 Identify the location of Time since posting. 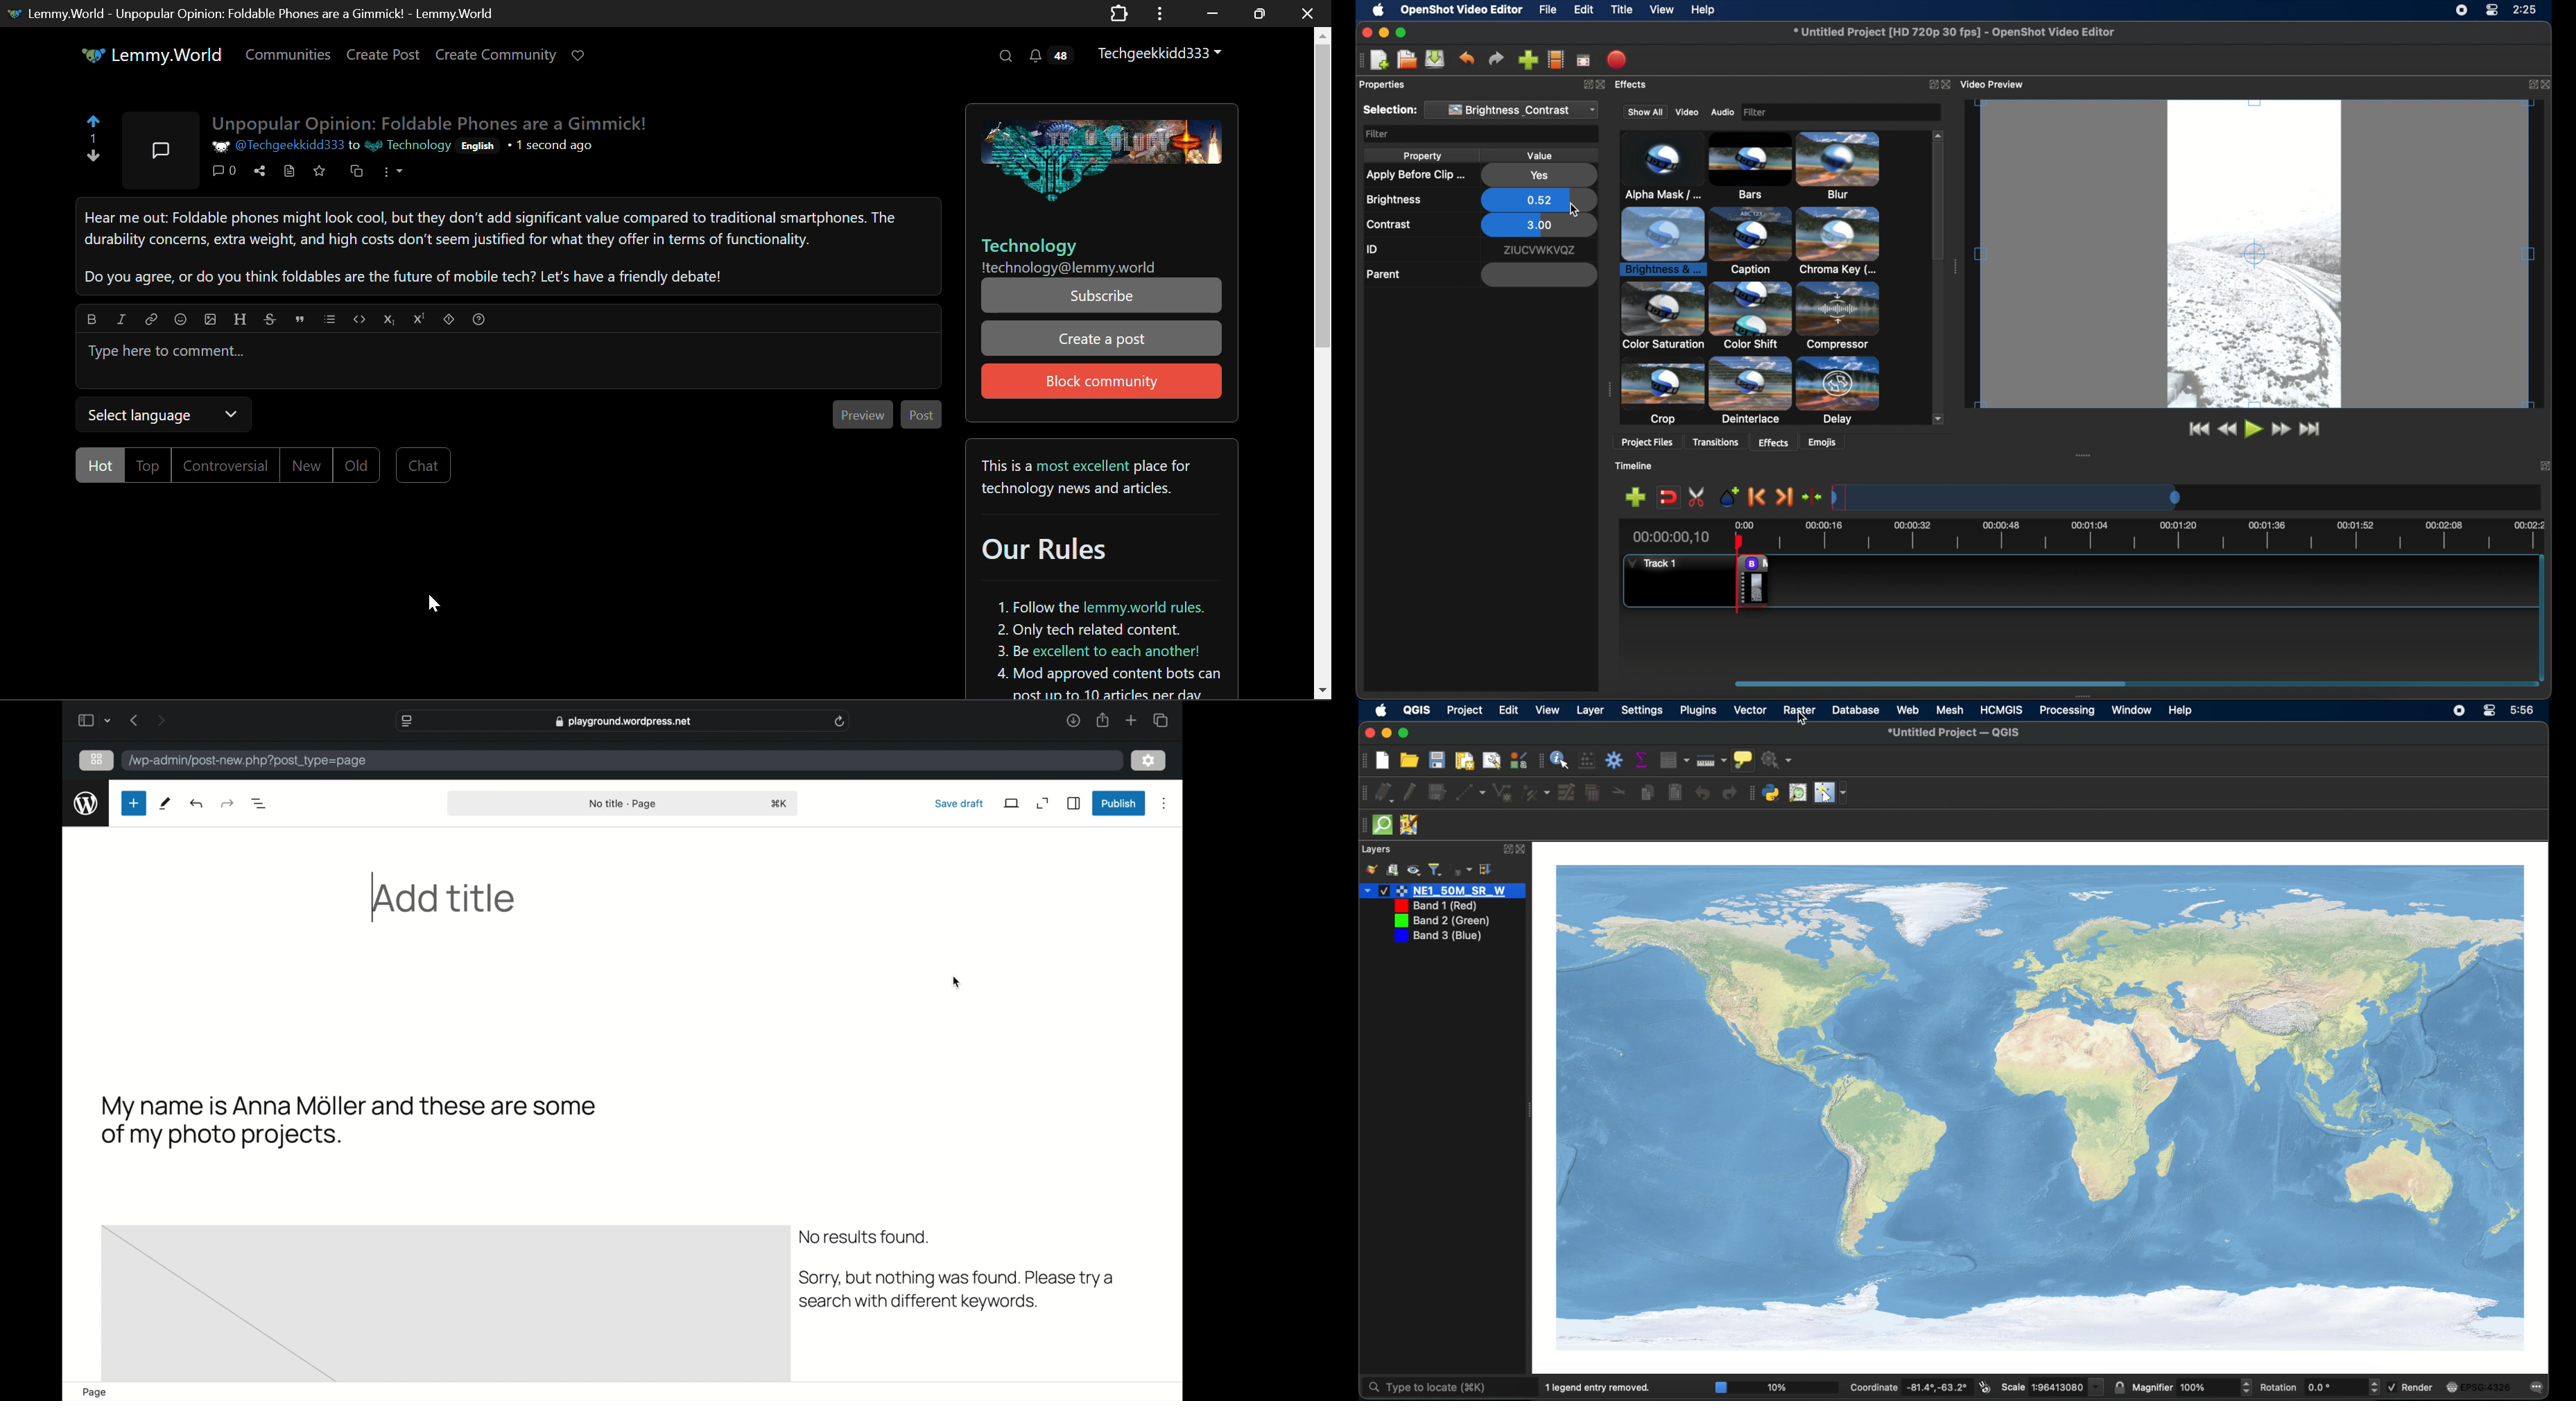
(551, 148).